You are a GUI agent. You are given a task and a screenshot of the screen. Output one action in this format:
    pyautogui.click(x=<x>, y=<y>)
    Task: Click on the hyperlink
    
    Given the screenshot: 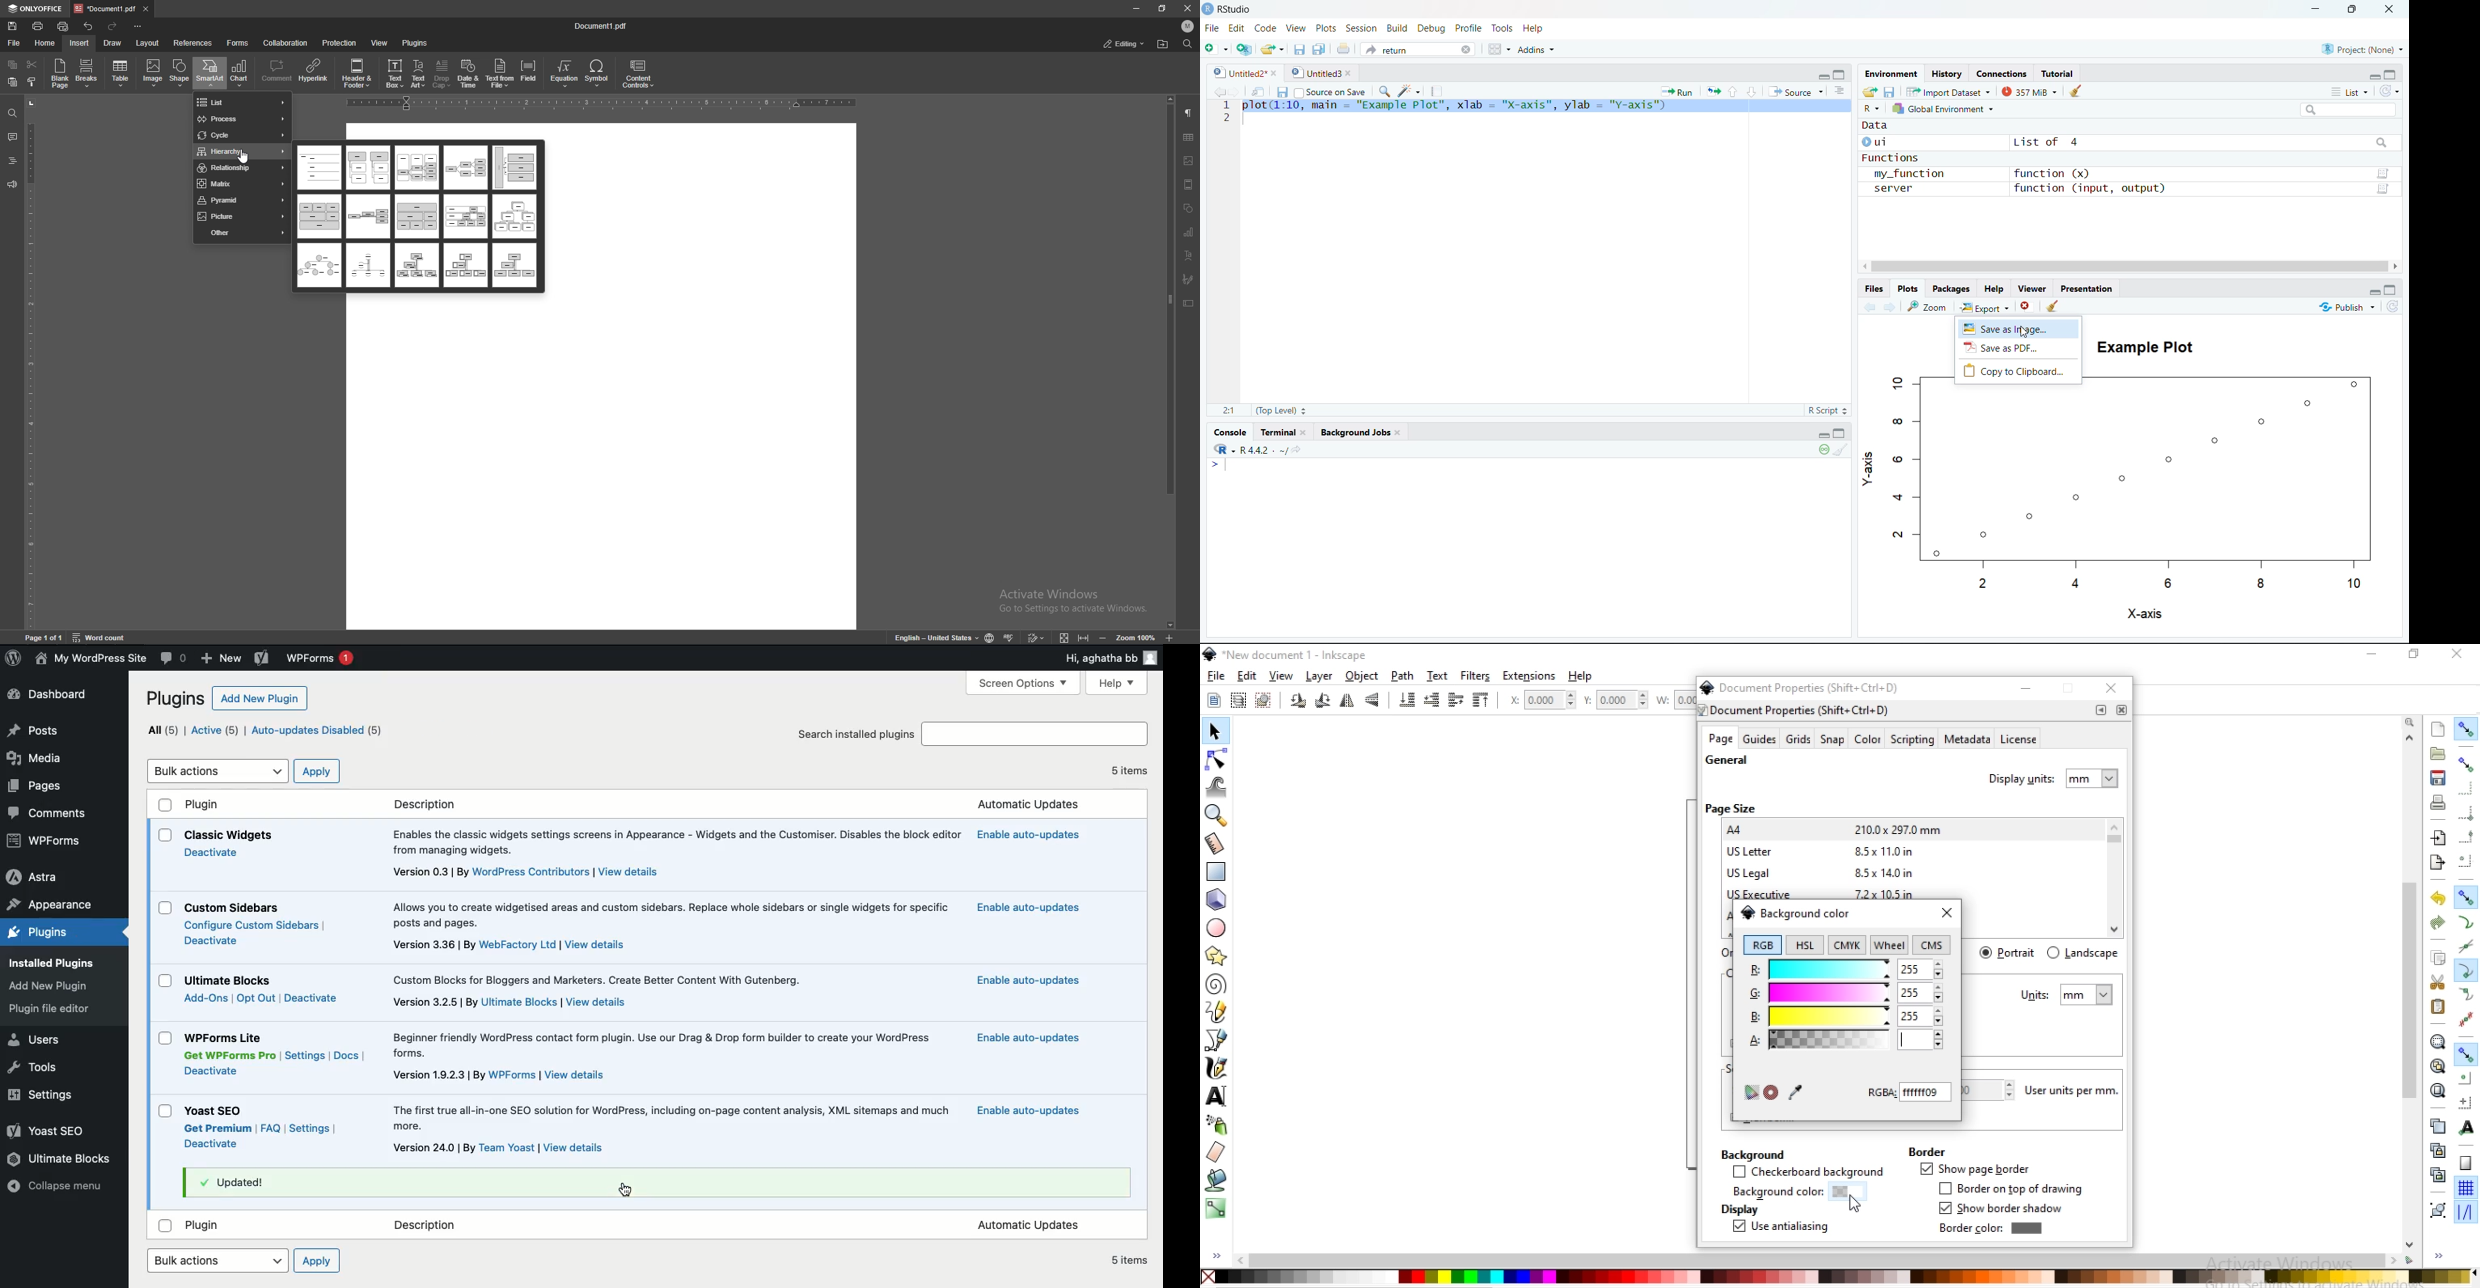 What is the action you would take?
    pyautogui.click(x=314, y=72)
    